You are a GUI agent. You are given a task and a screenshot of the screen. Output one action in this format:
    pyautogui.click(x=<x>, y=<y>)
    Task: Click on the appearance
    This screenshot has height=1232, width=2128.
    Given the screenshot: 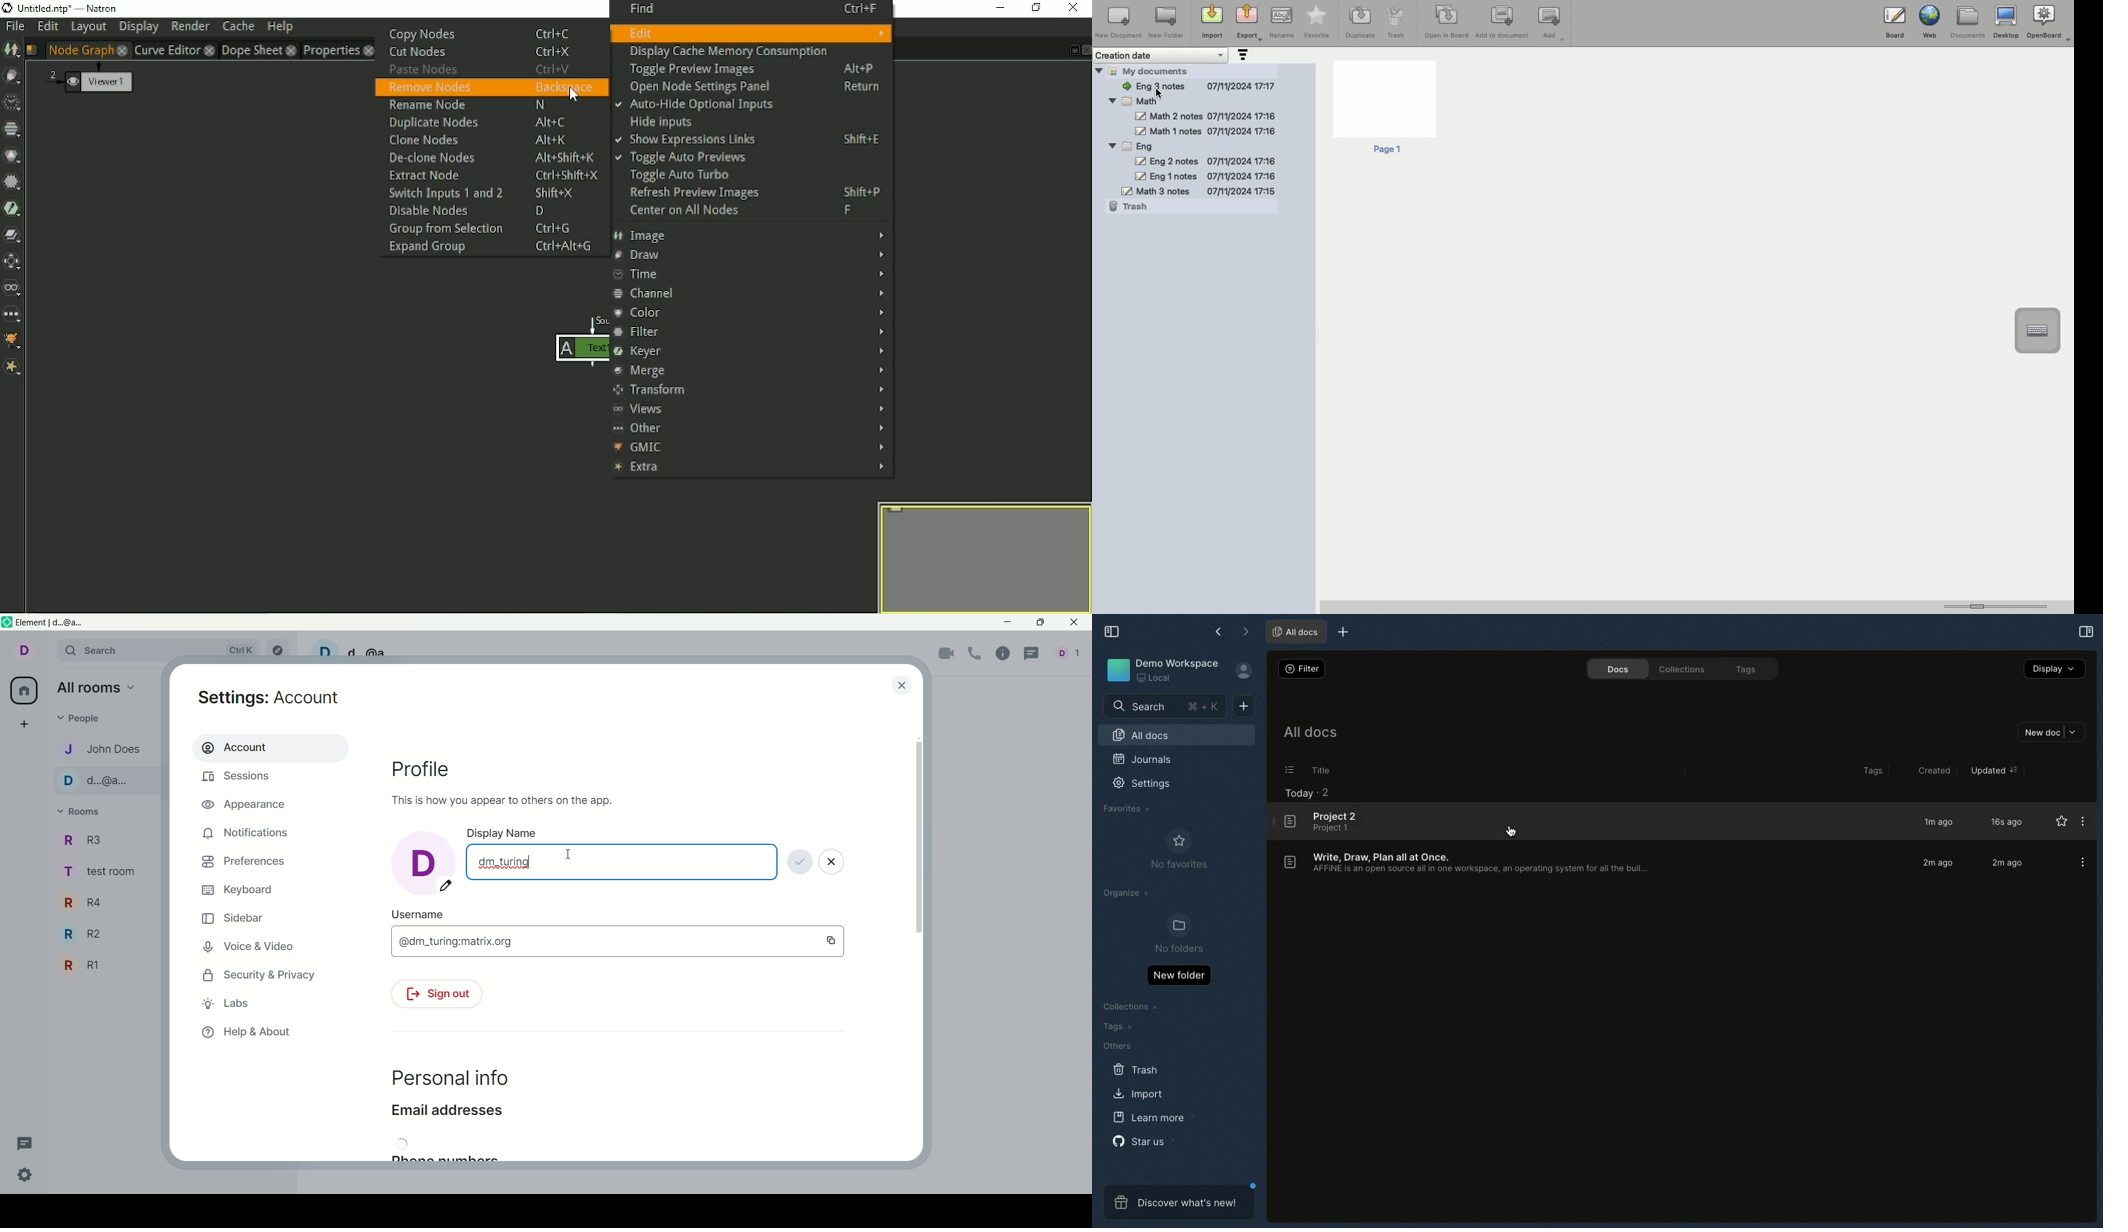 What is the action you would take?
    pyautogui.click(x=249, y=806)
    